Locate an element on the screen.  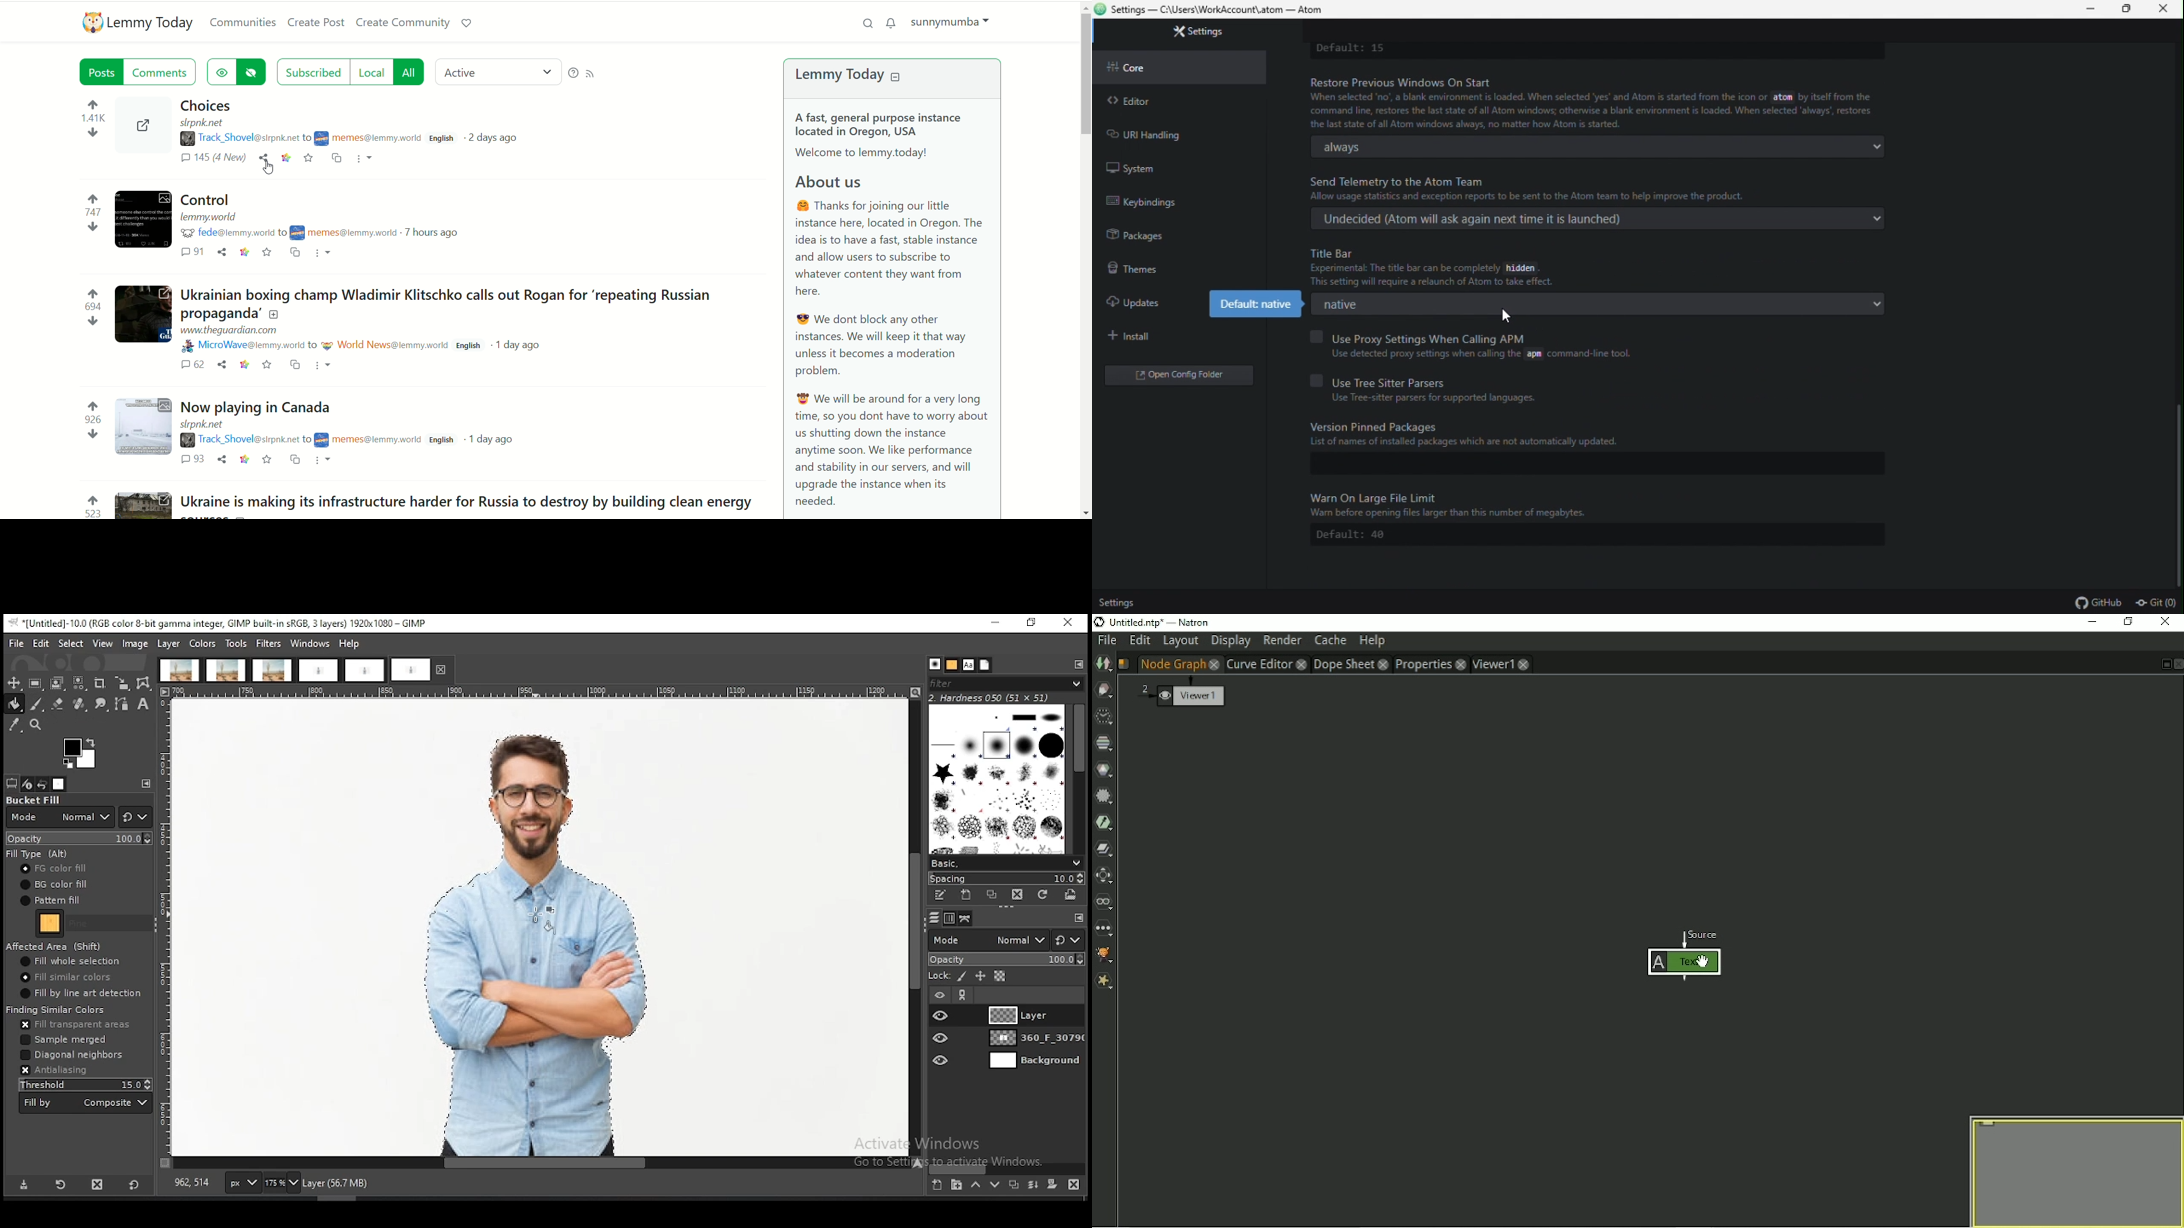
Expand the post with the image is located at coordinates (141, 315).